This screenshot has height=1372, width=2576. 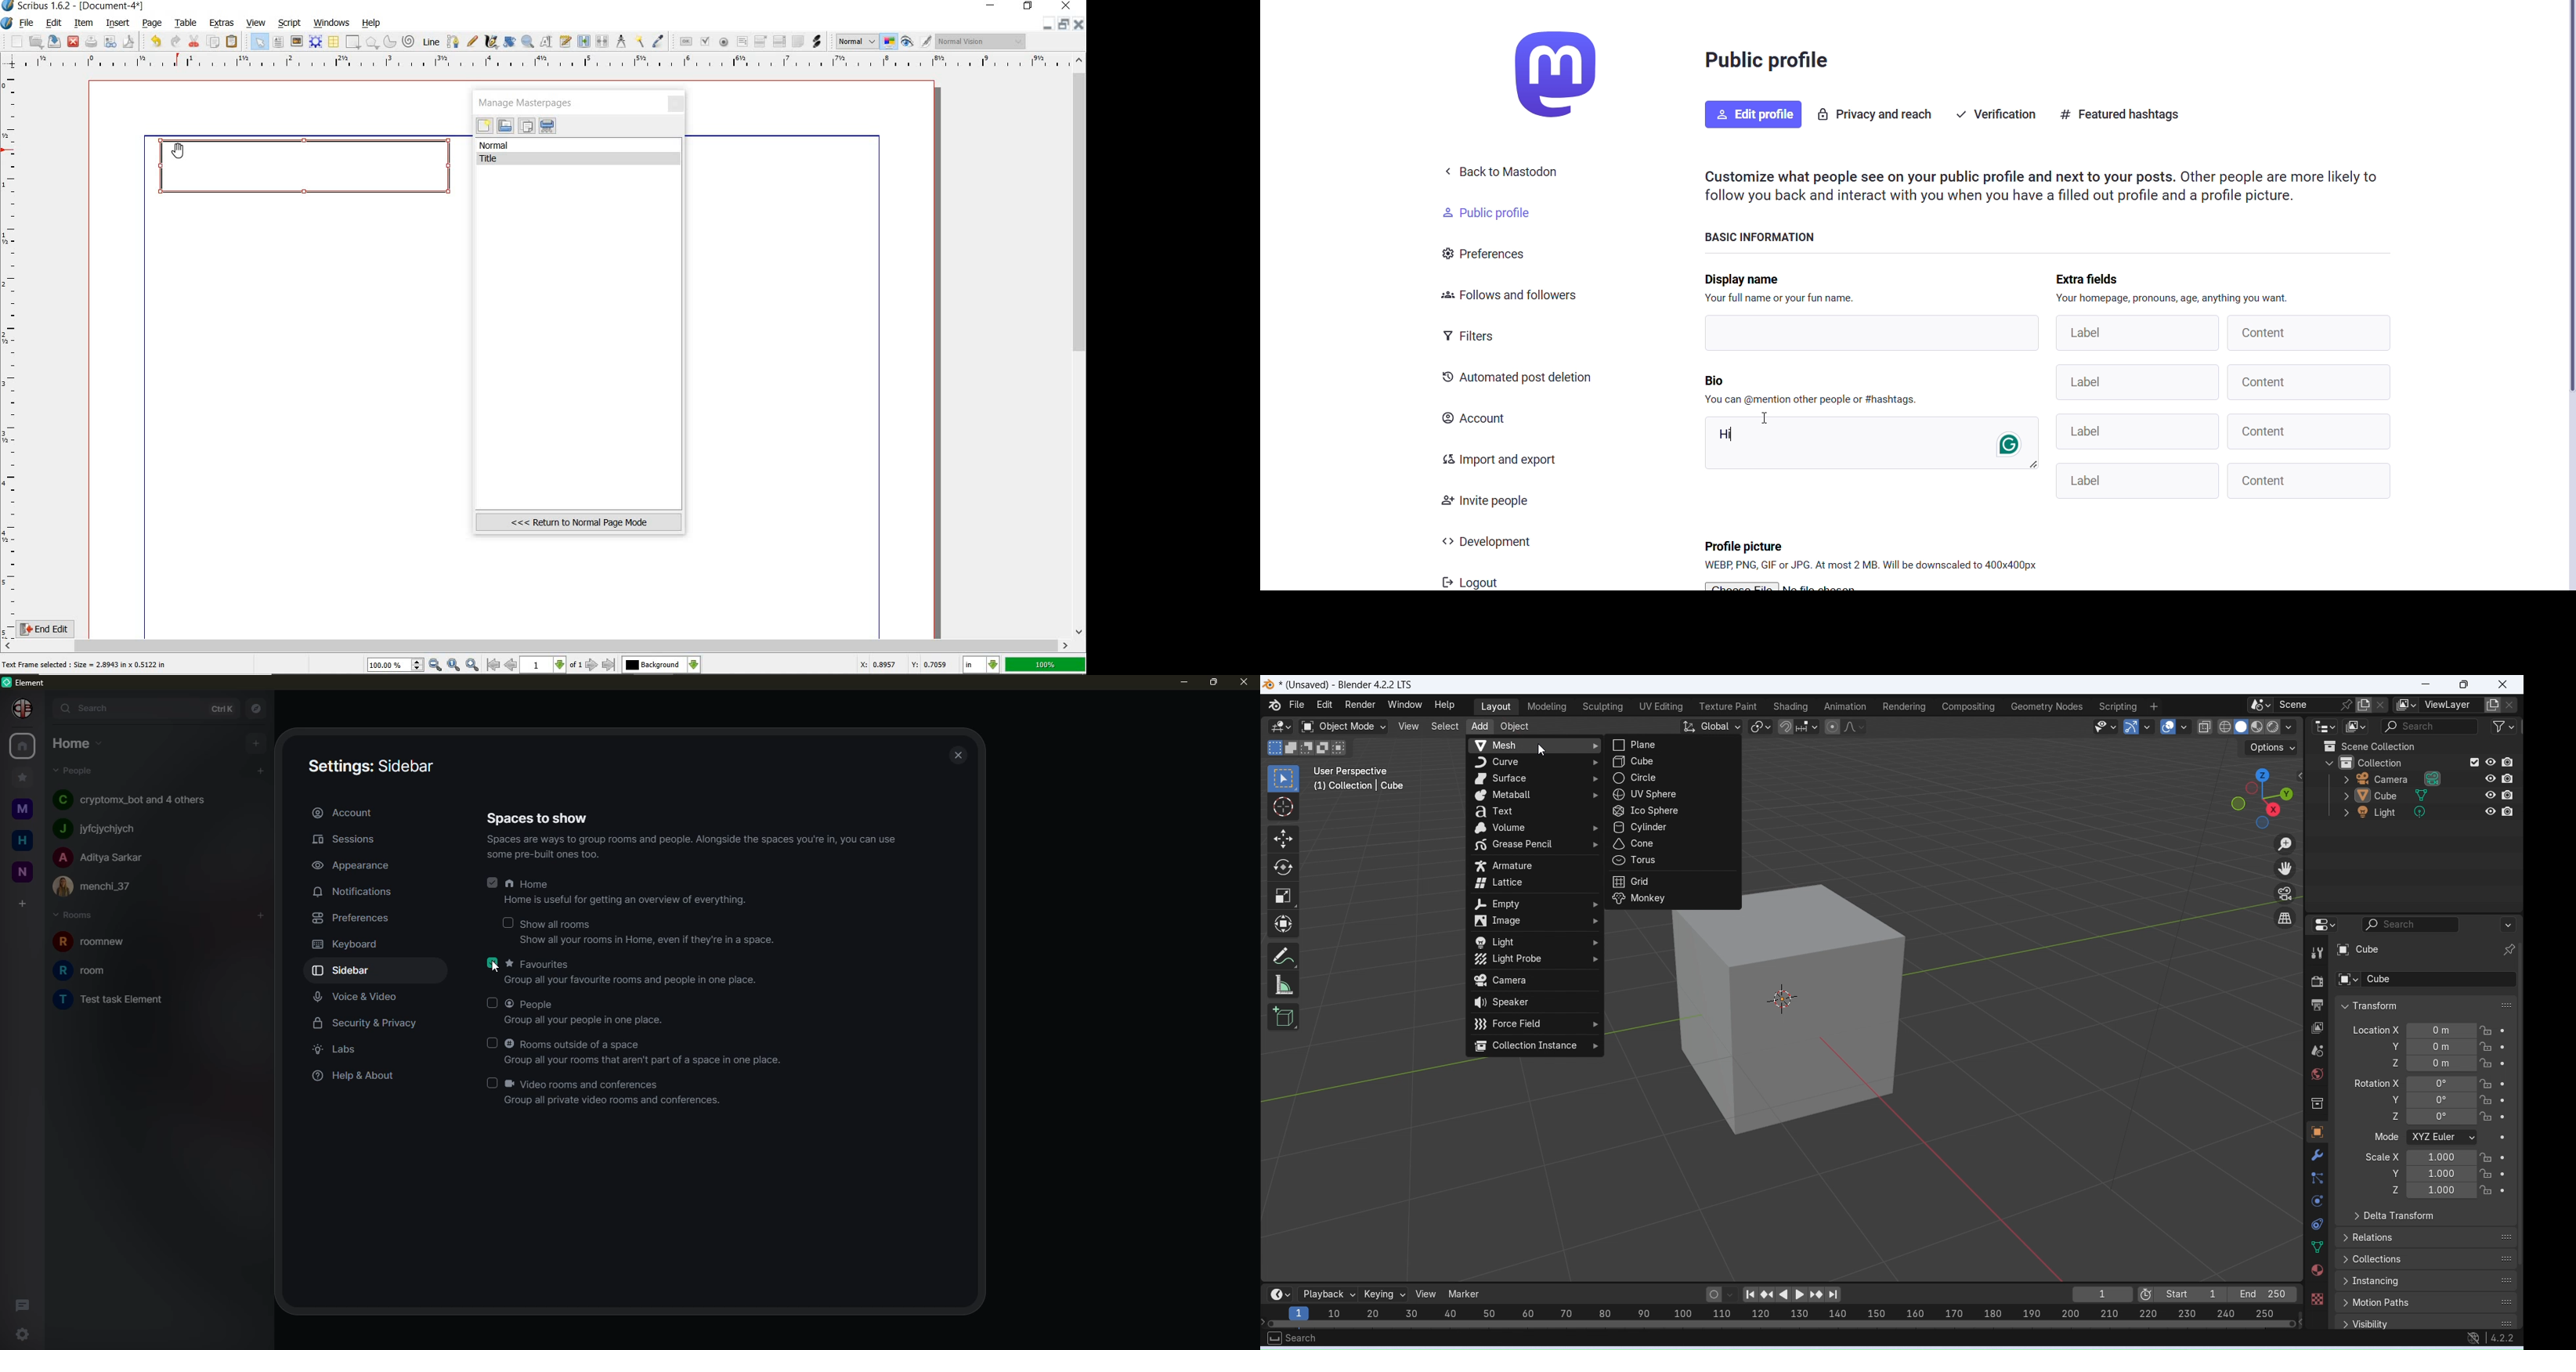 What do you see at coordinates (1768, 1294) in the screenshot?
I see `Jump to keyframe` at bounding box center [1768, 1294].